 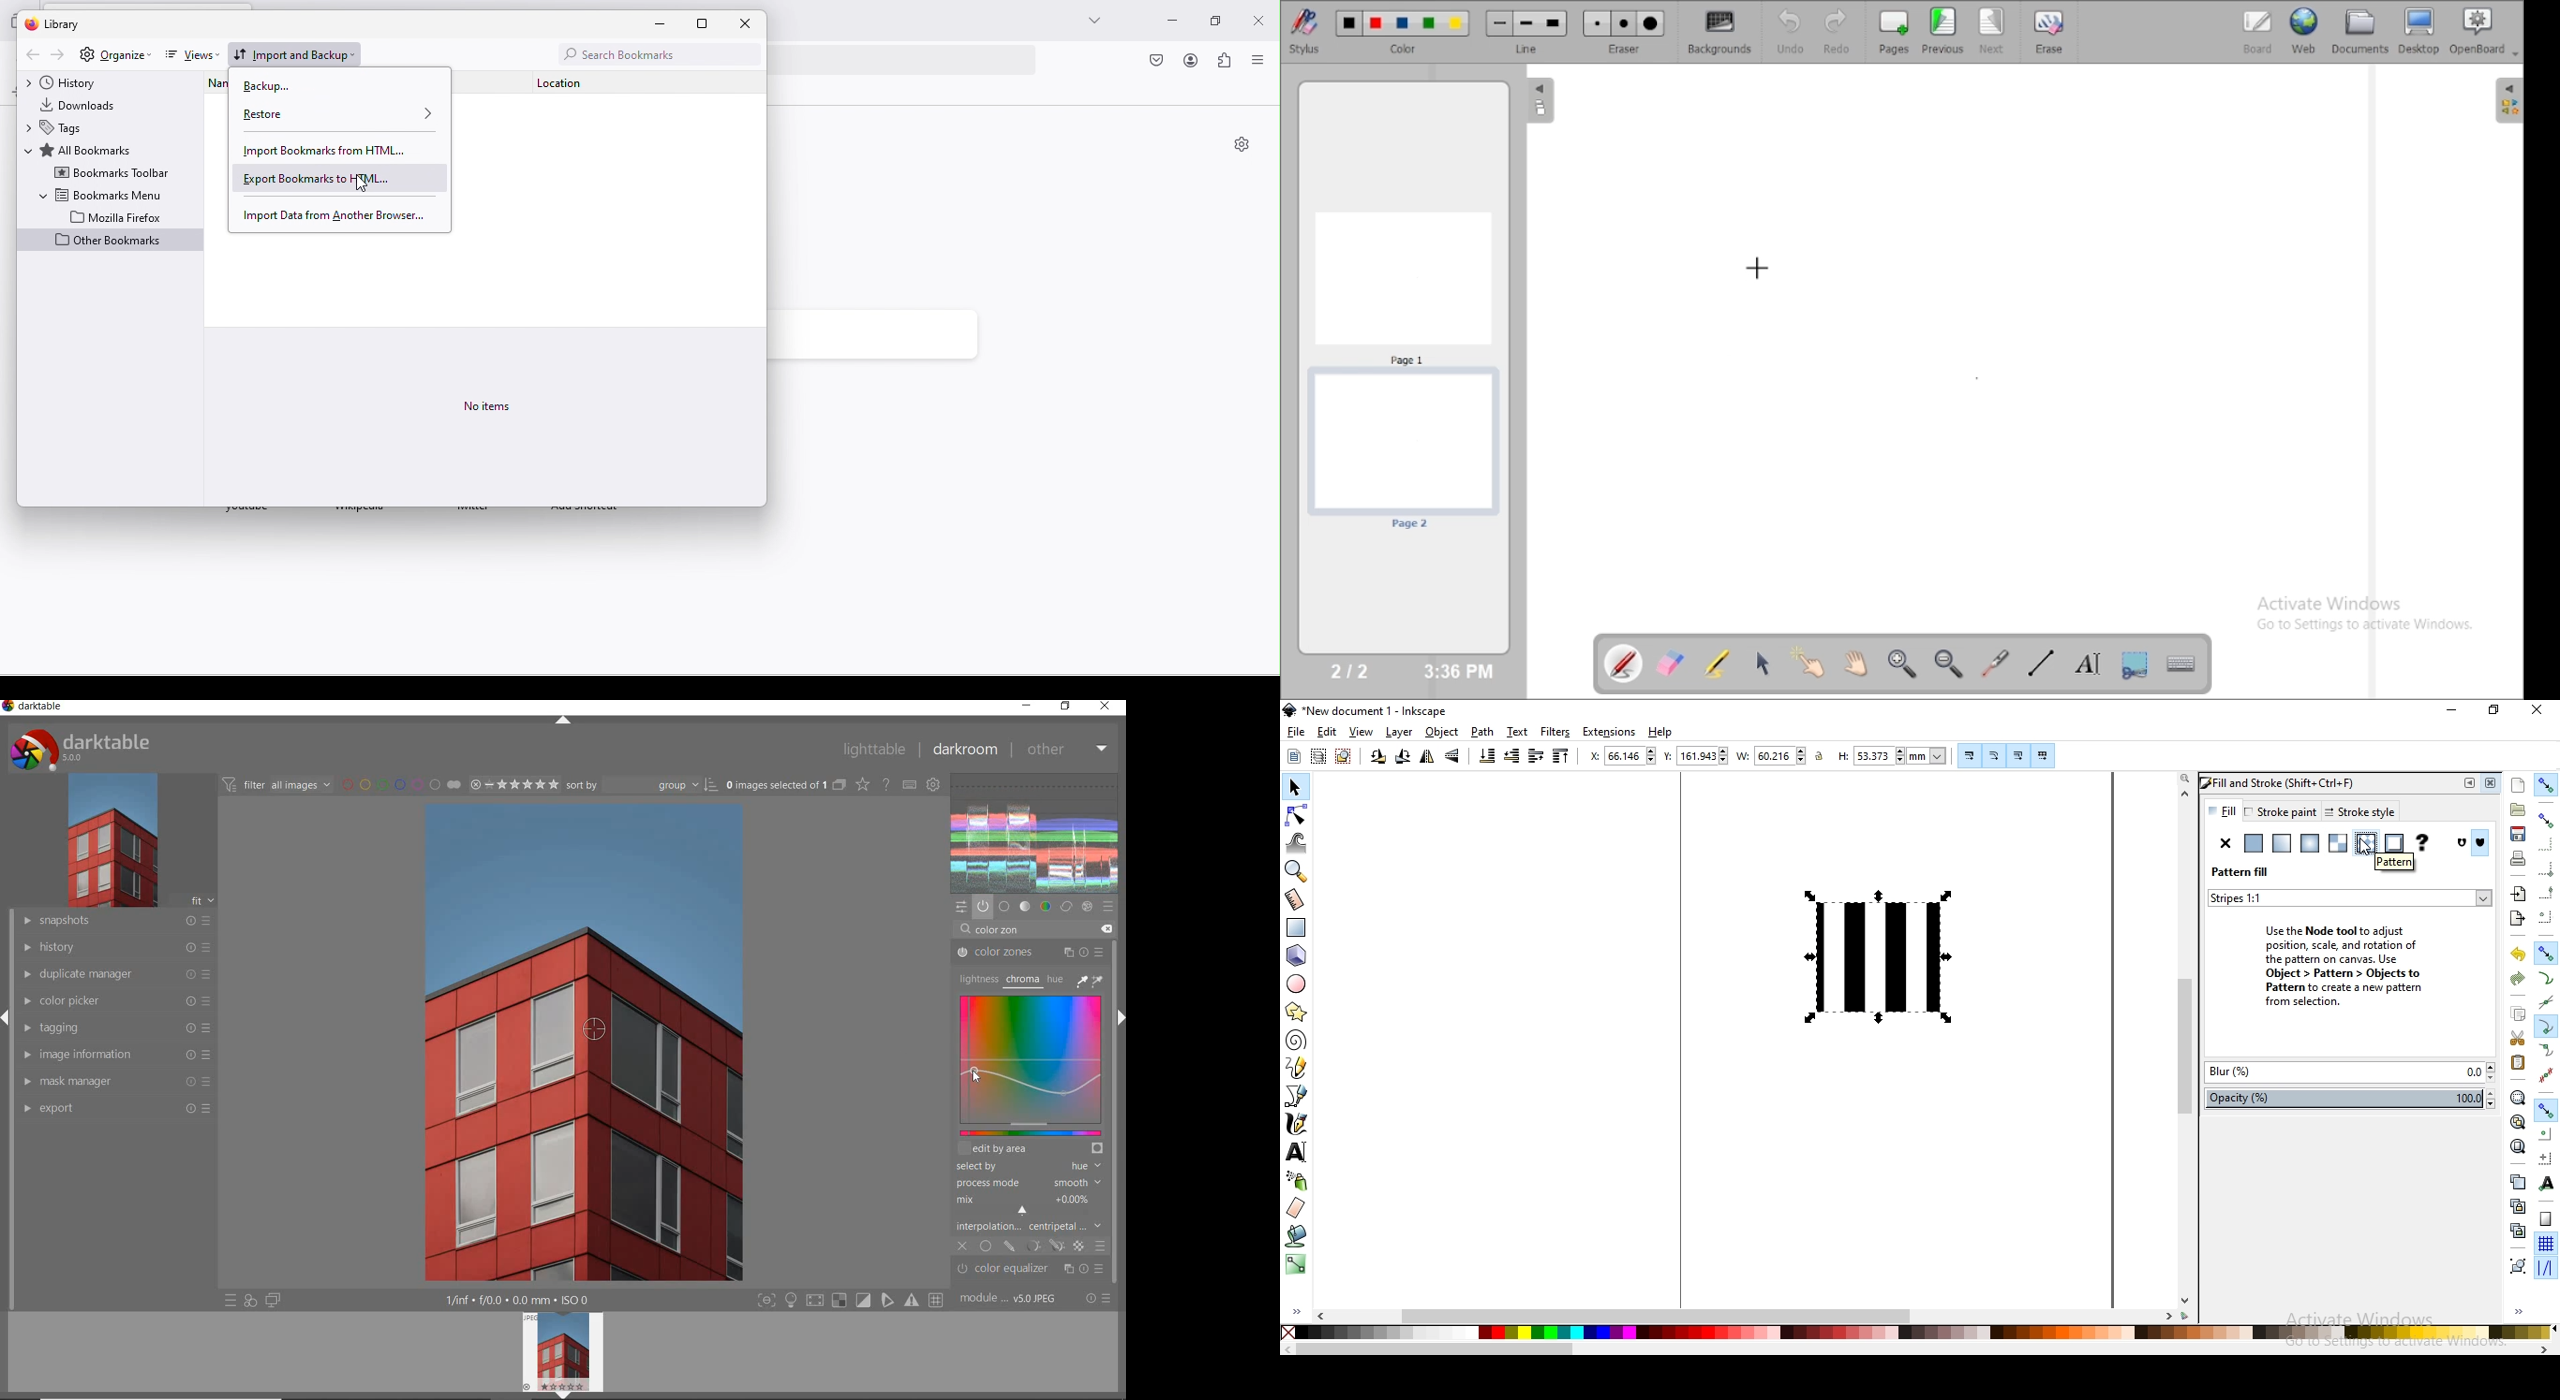 What do you see at coordinates (113, 1029) in the screenshot?
I see `tagging` at bounding box center [113, 1029].